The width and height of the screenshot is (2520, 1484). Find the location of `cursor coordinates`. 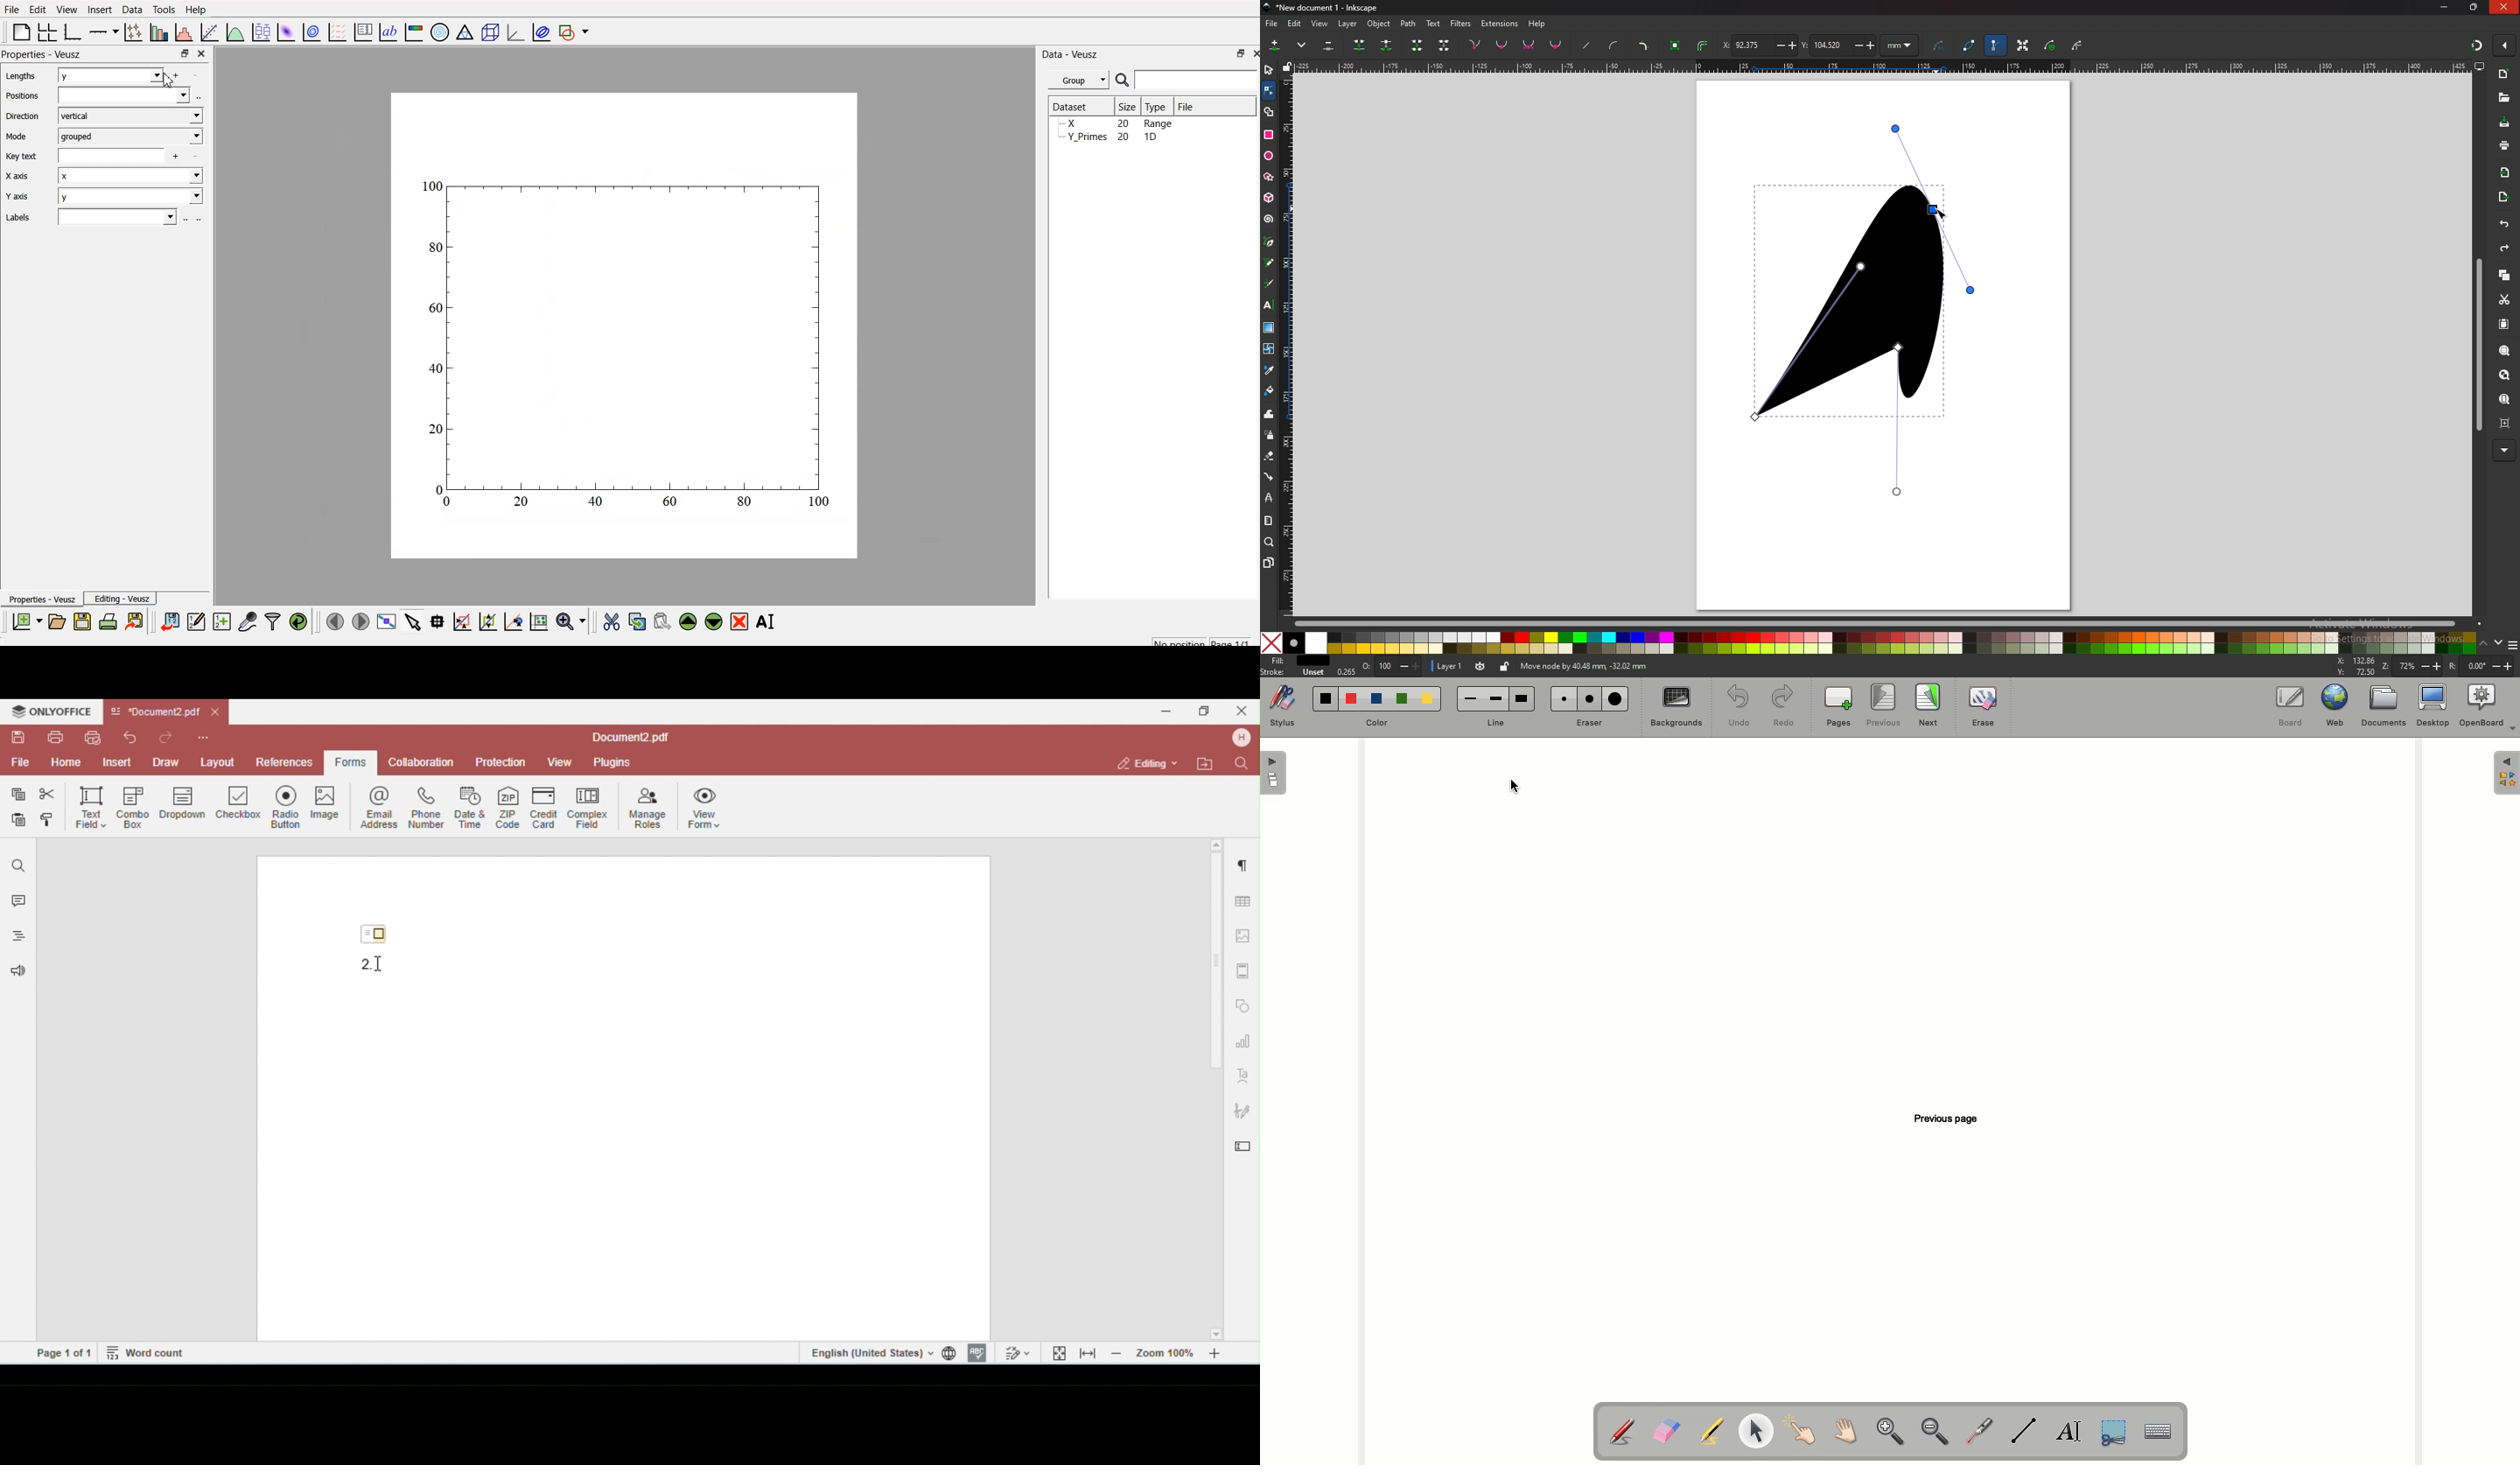

cursor coordinates is located at coordinates (2356, 666).